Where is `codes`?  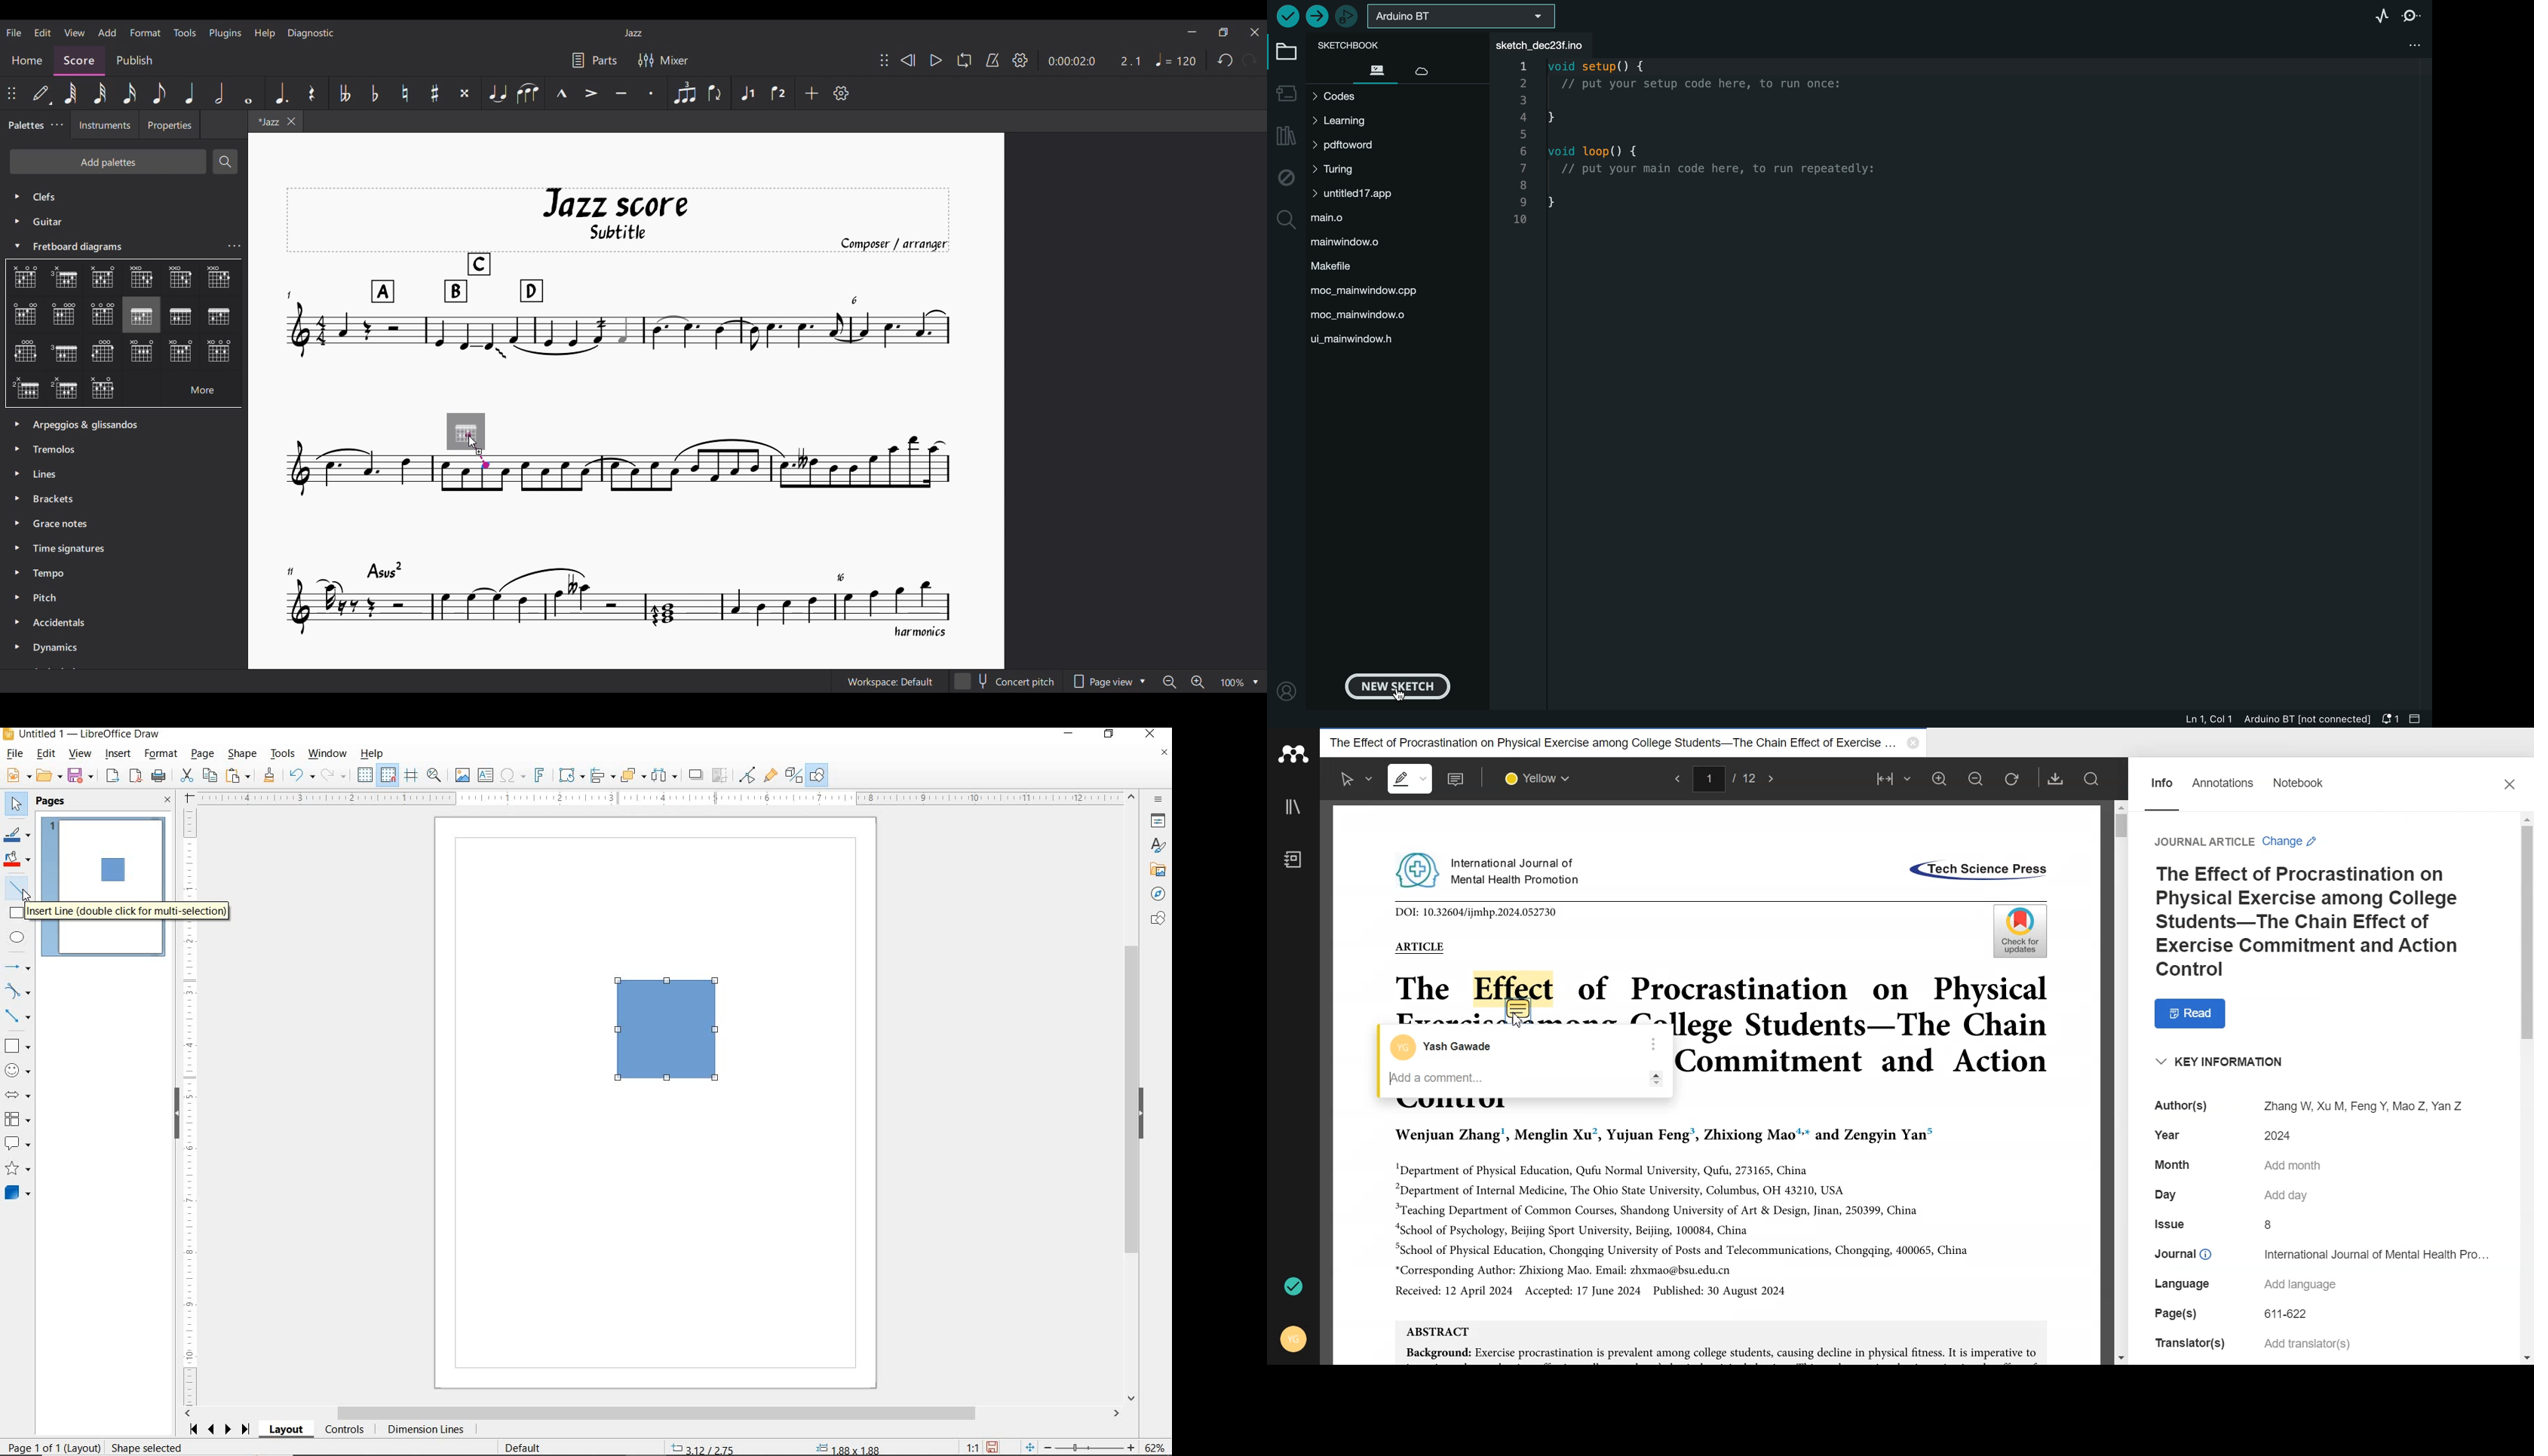 codes is located at coordinates (1342, 96).